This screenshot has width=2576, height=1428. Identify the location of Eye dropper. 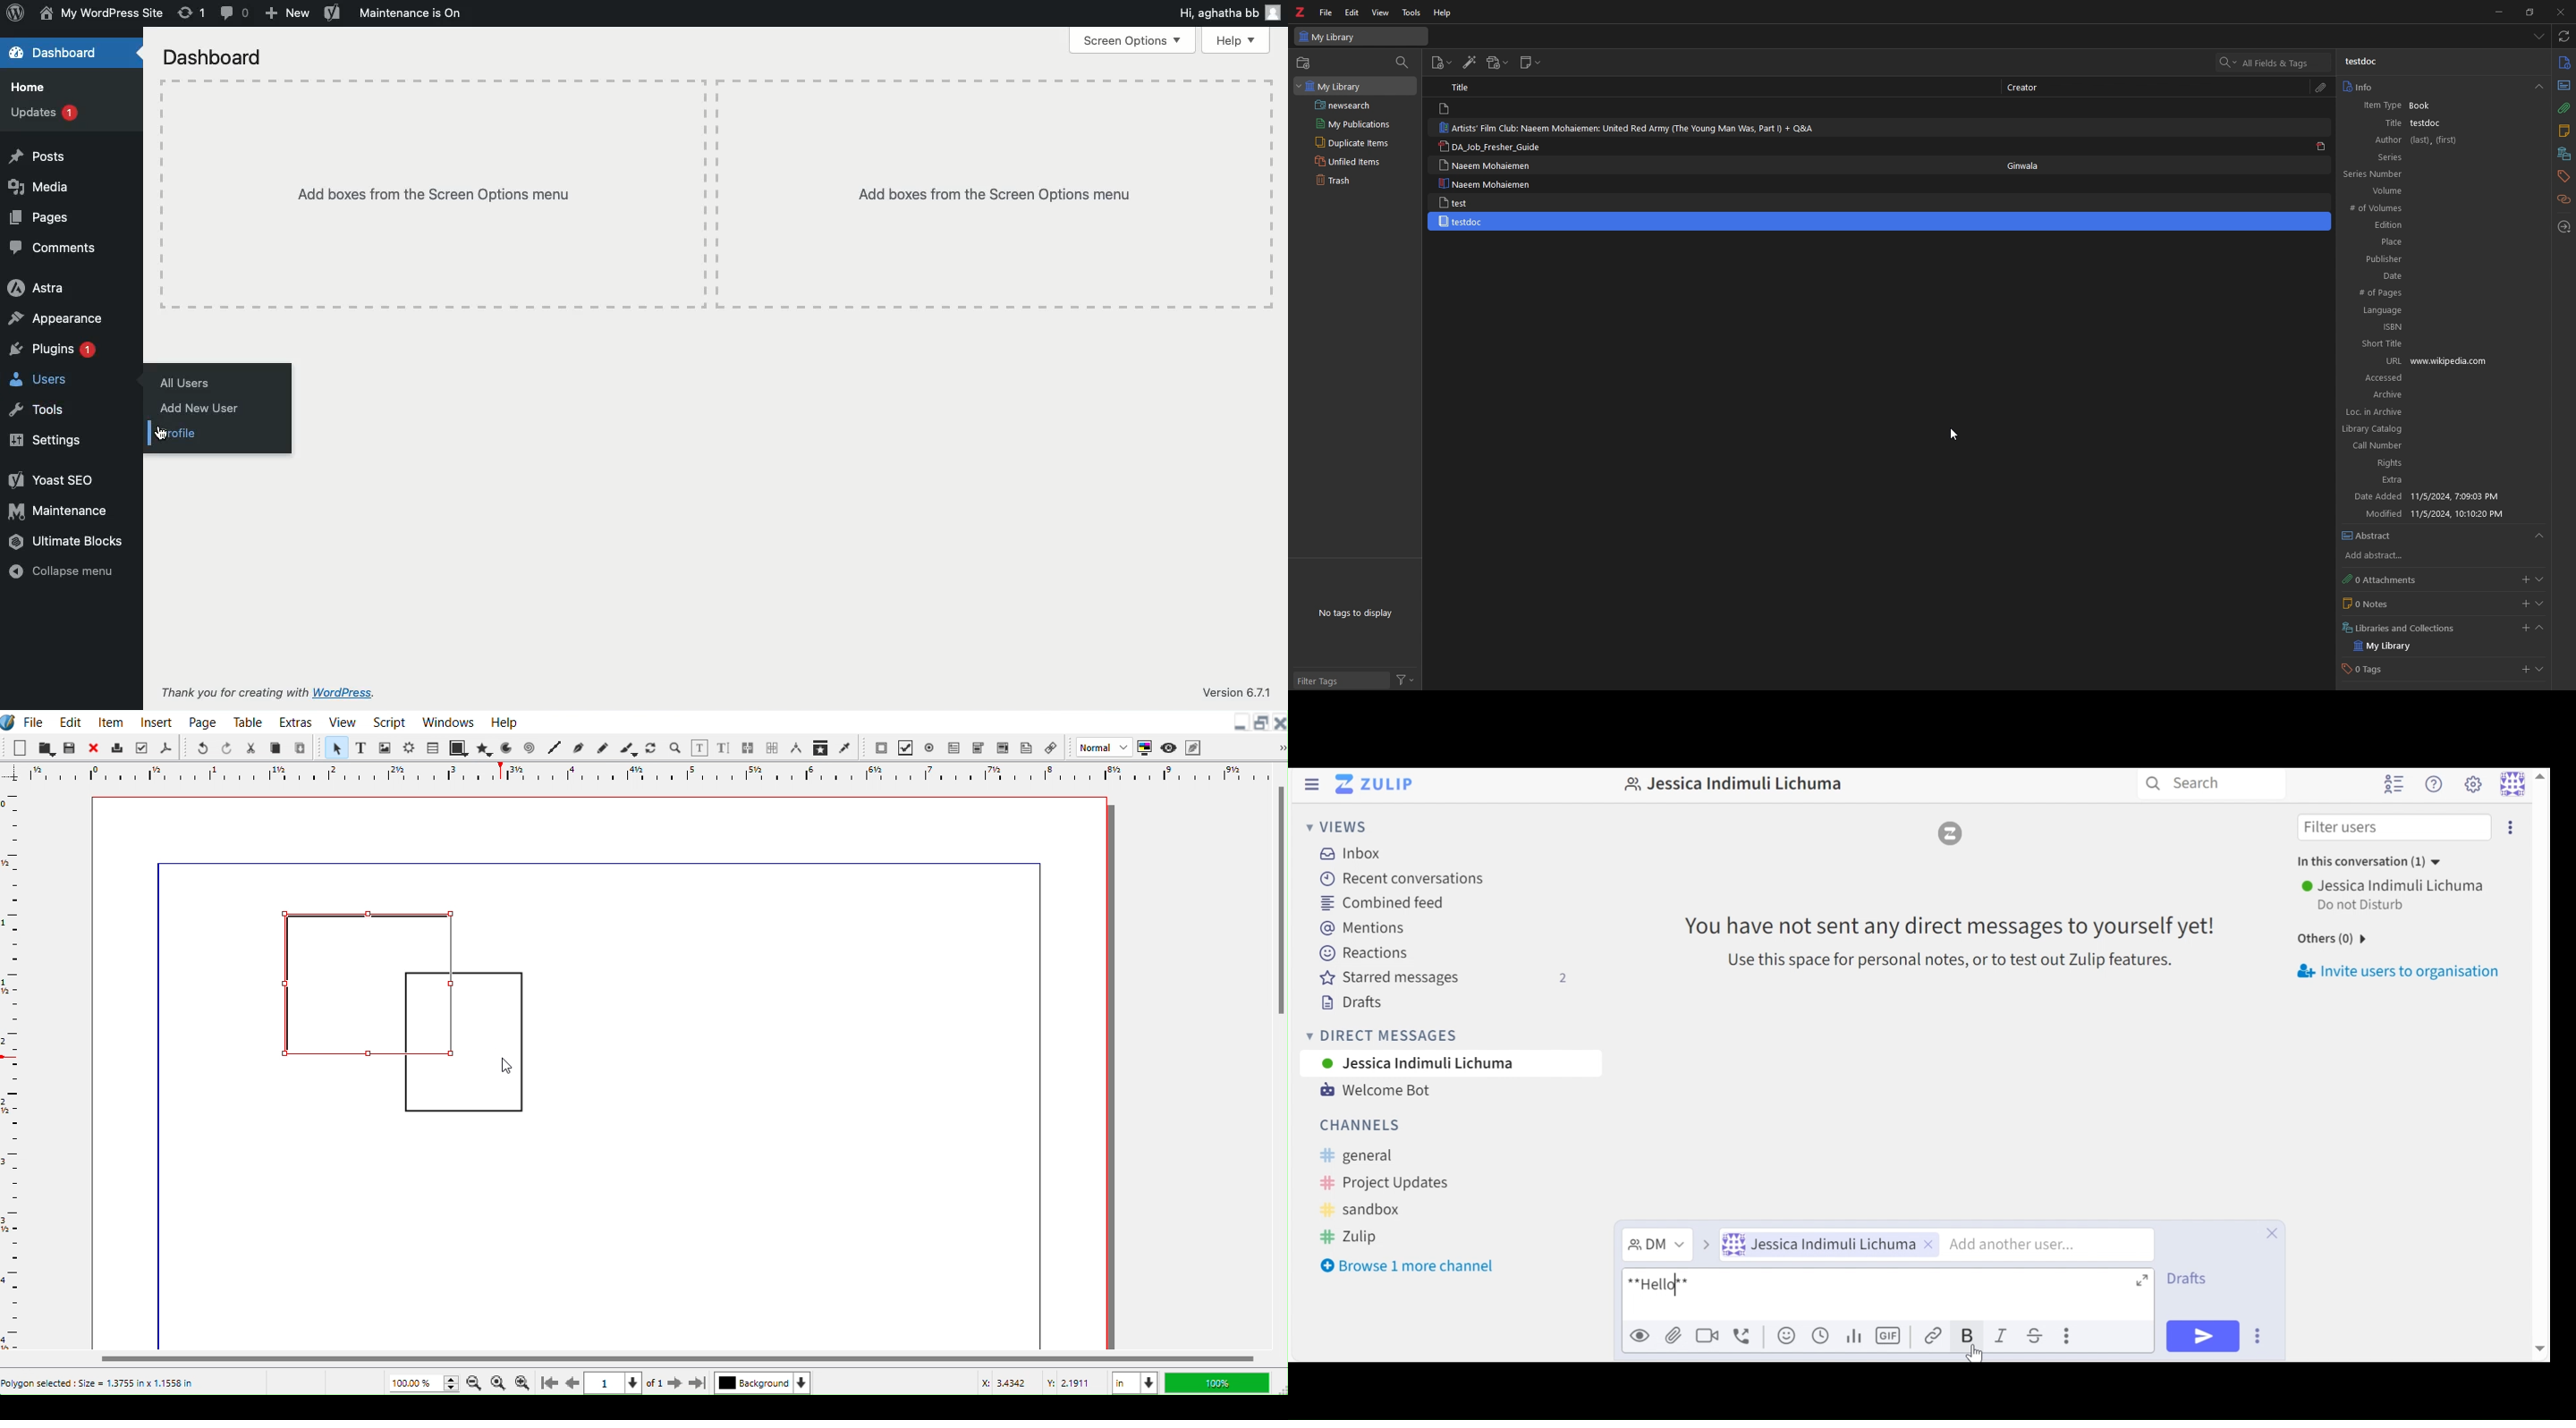
(845, 747).